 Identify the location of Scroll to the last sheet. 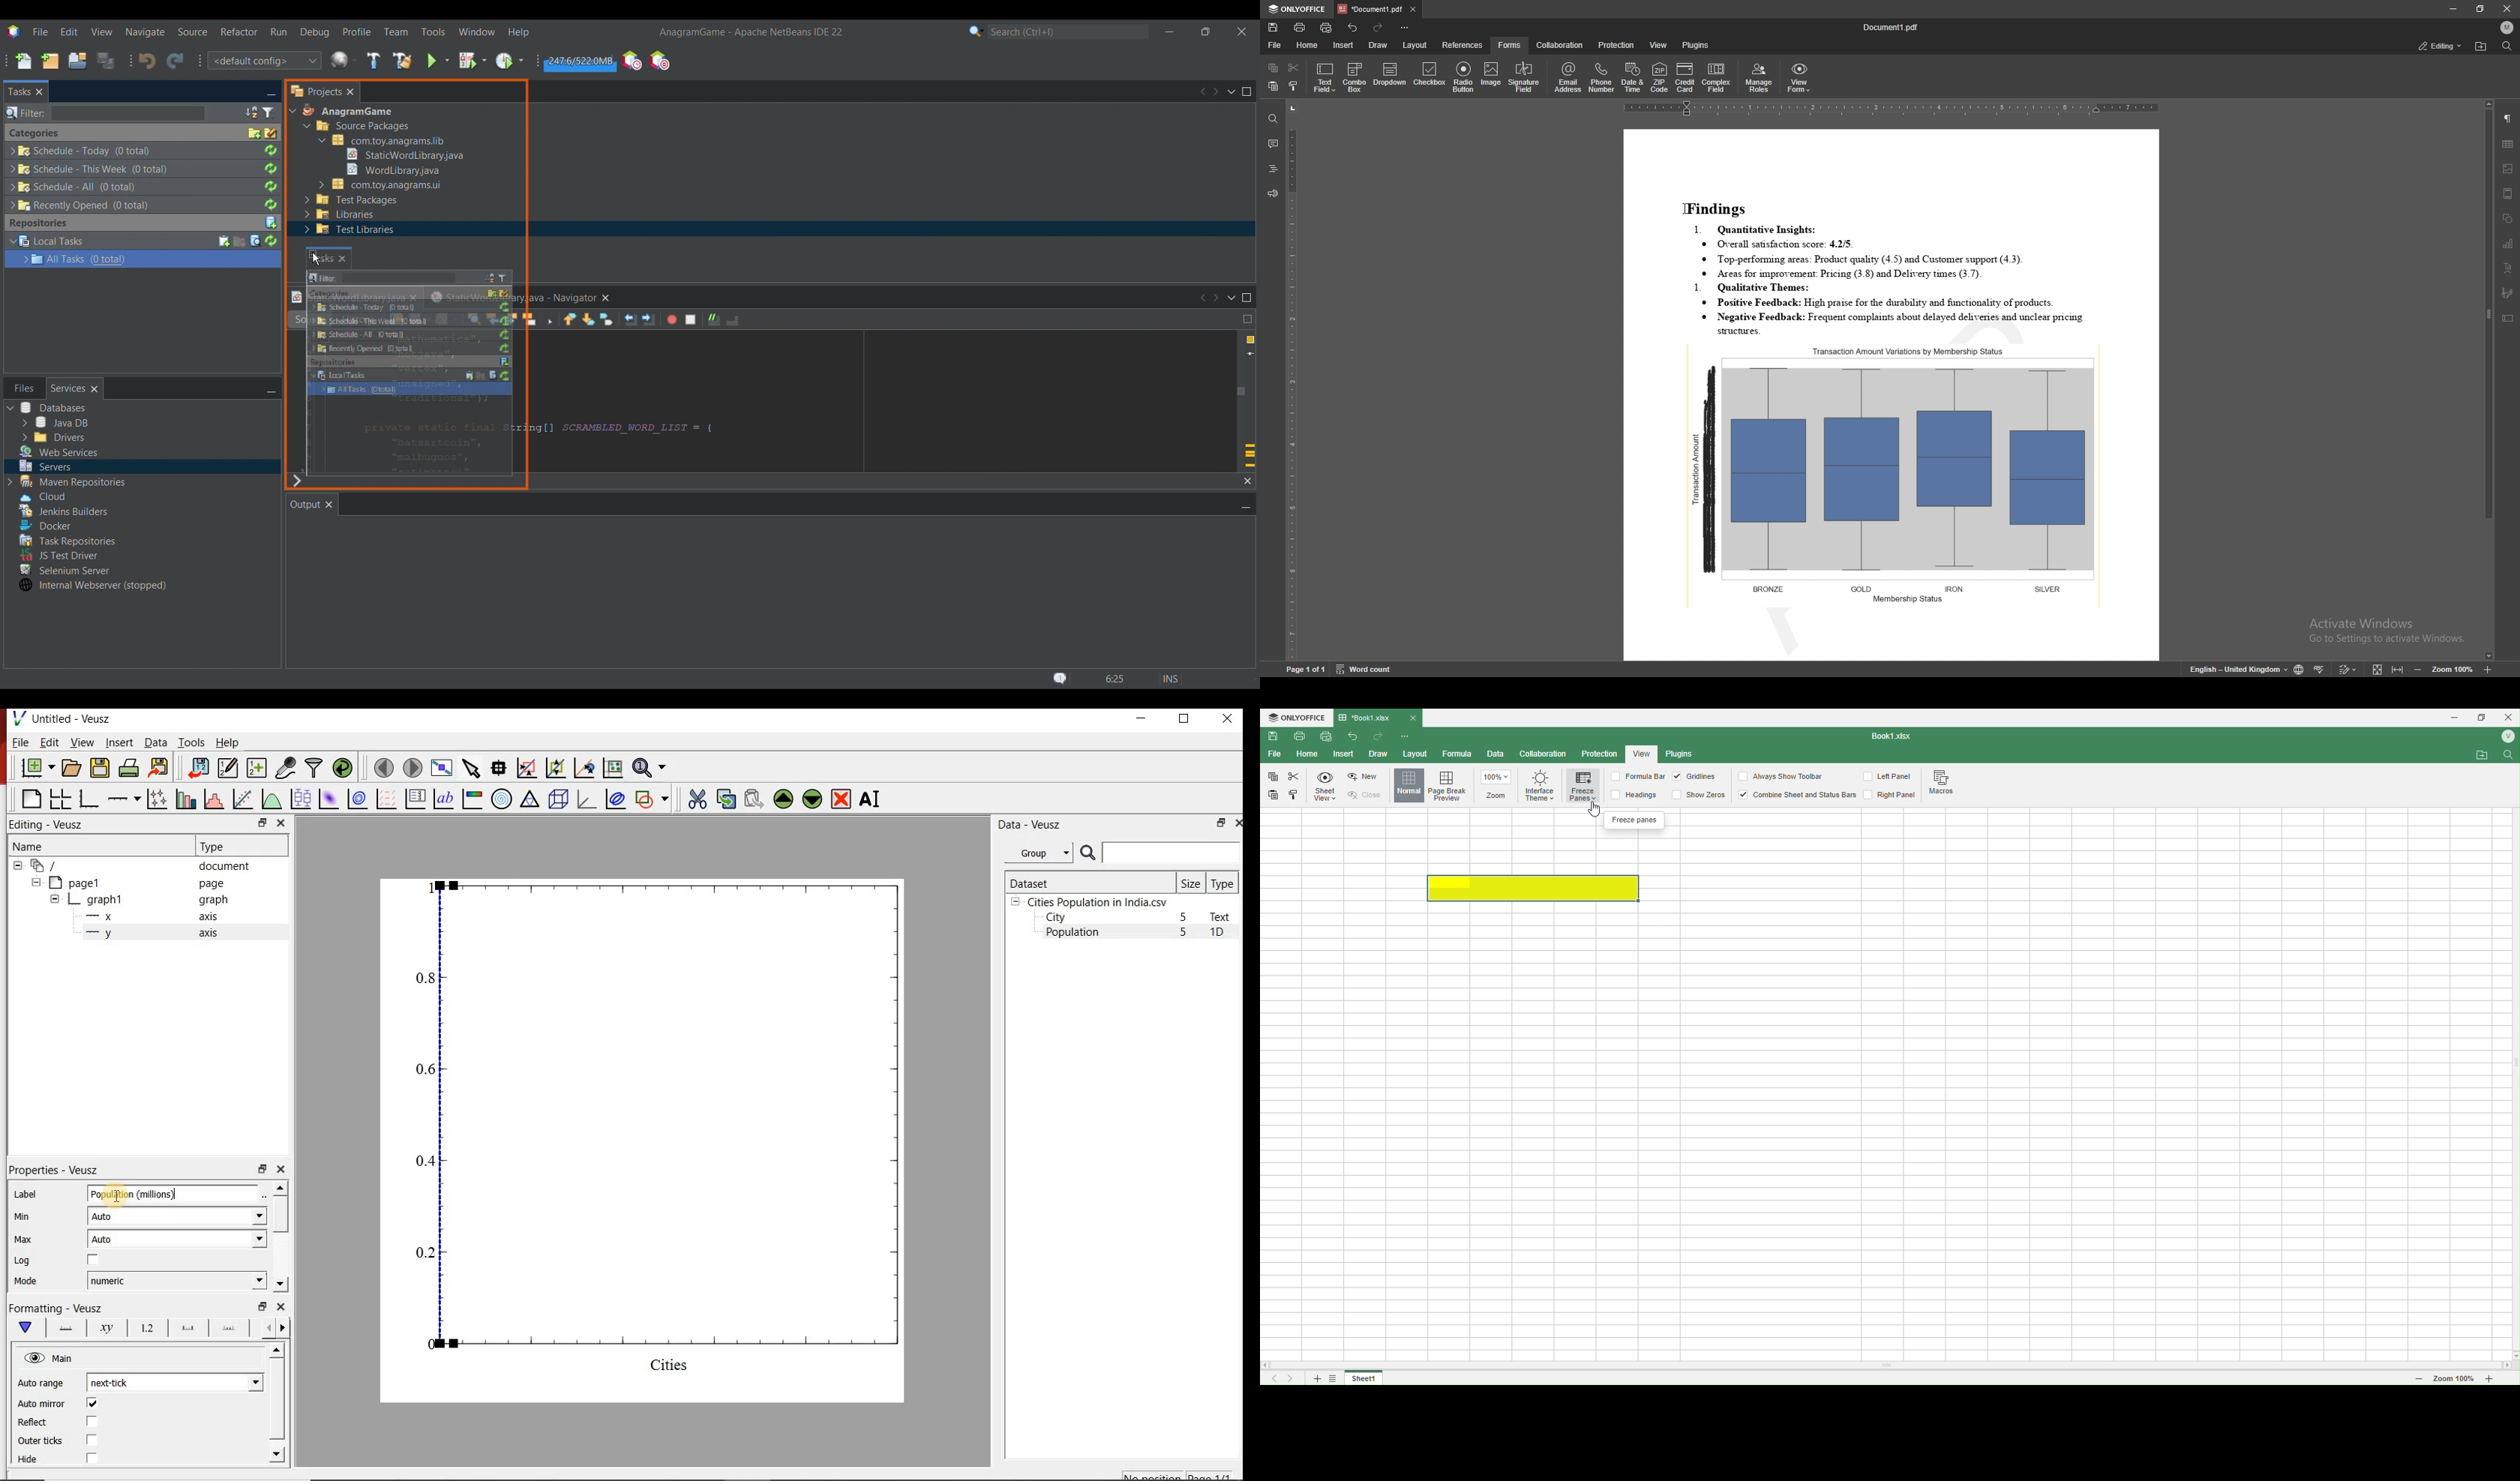
(1292, 1379).